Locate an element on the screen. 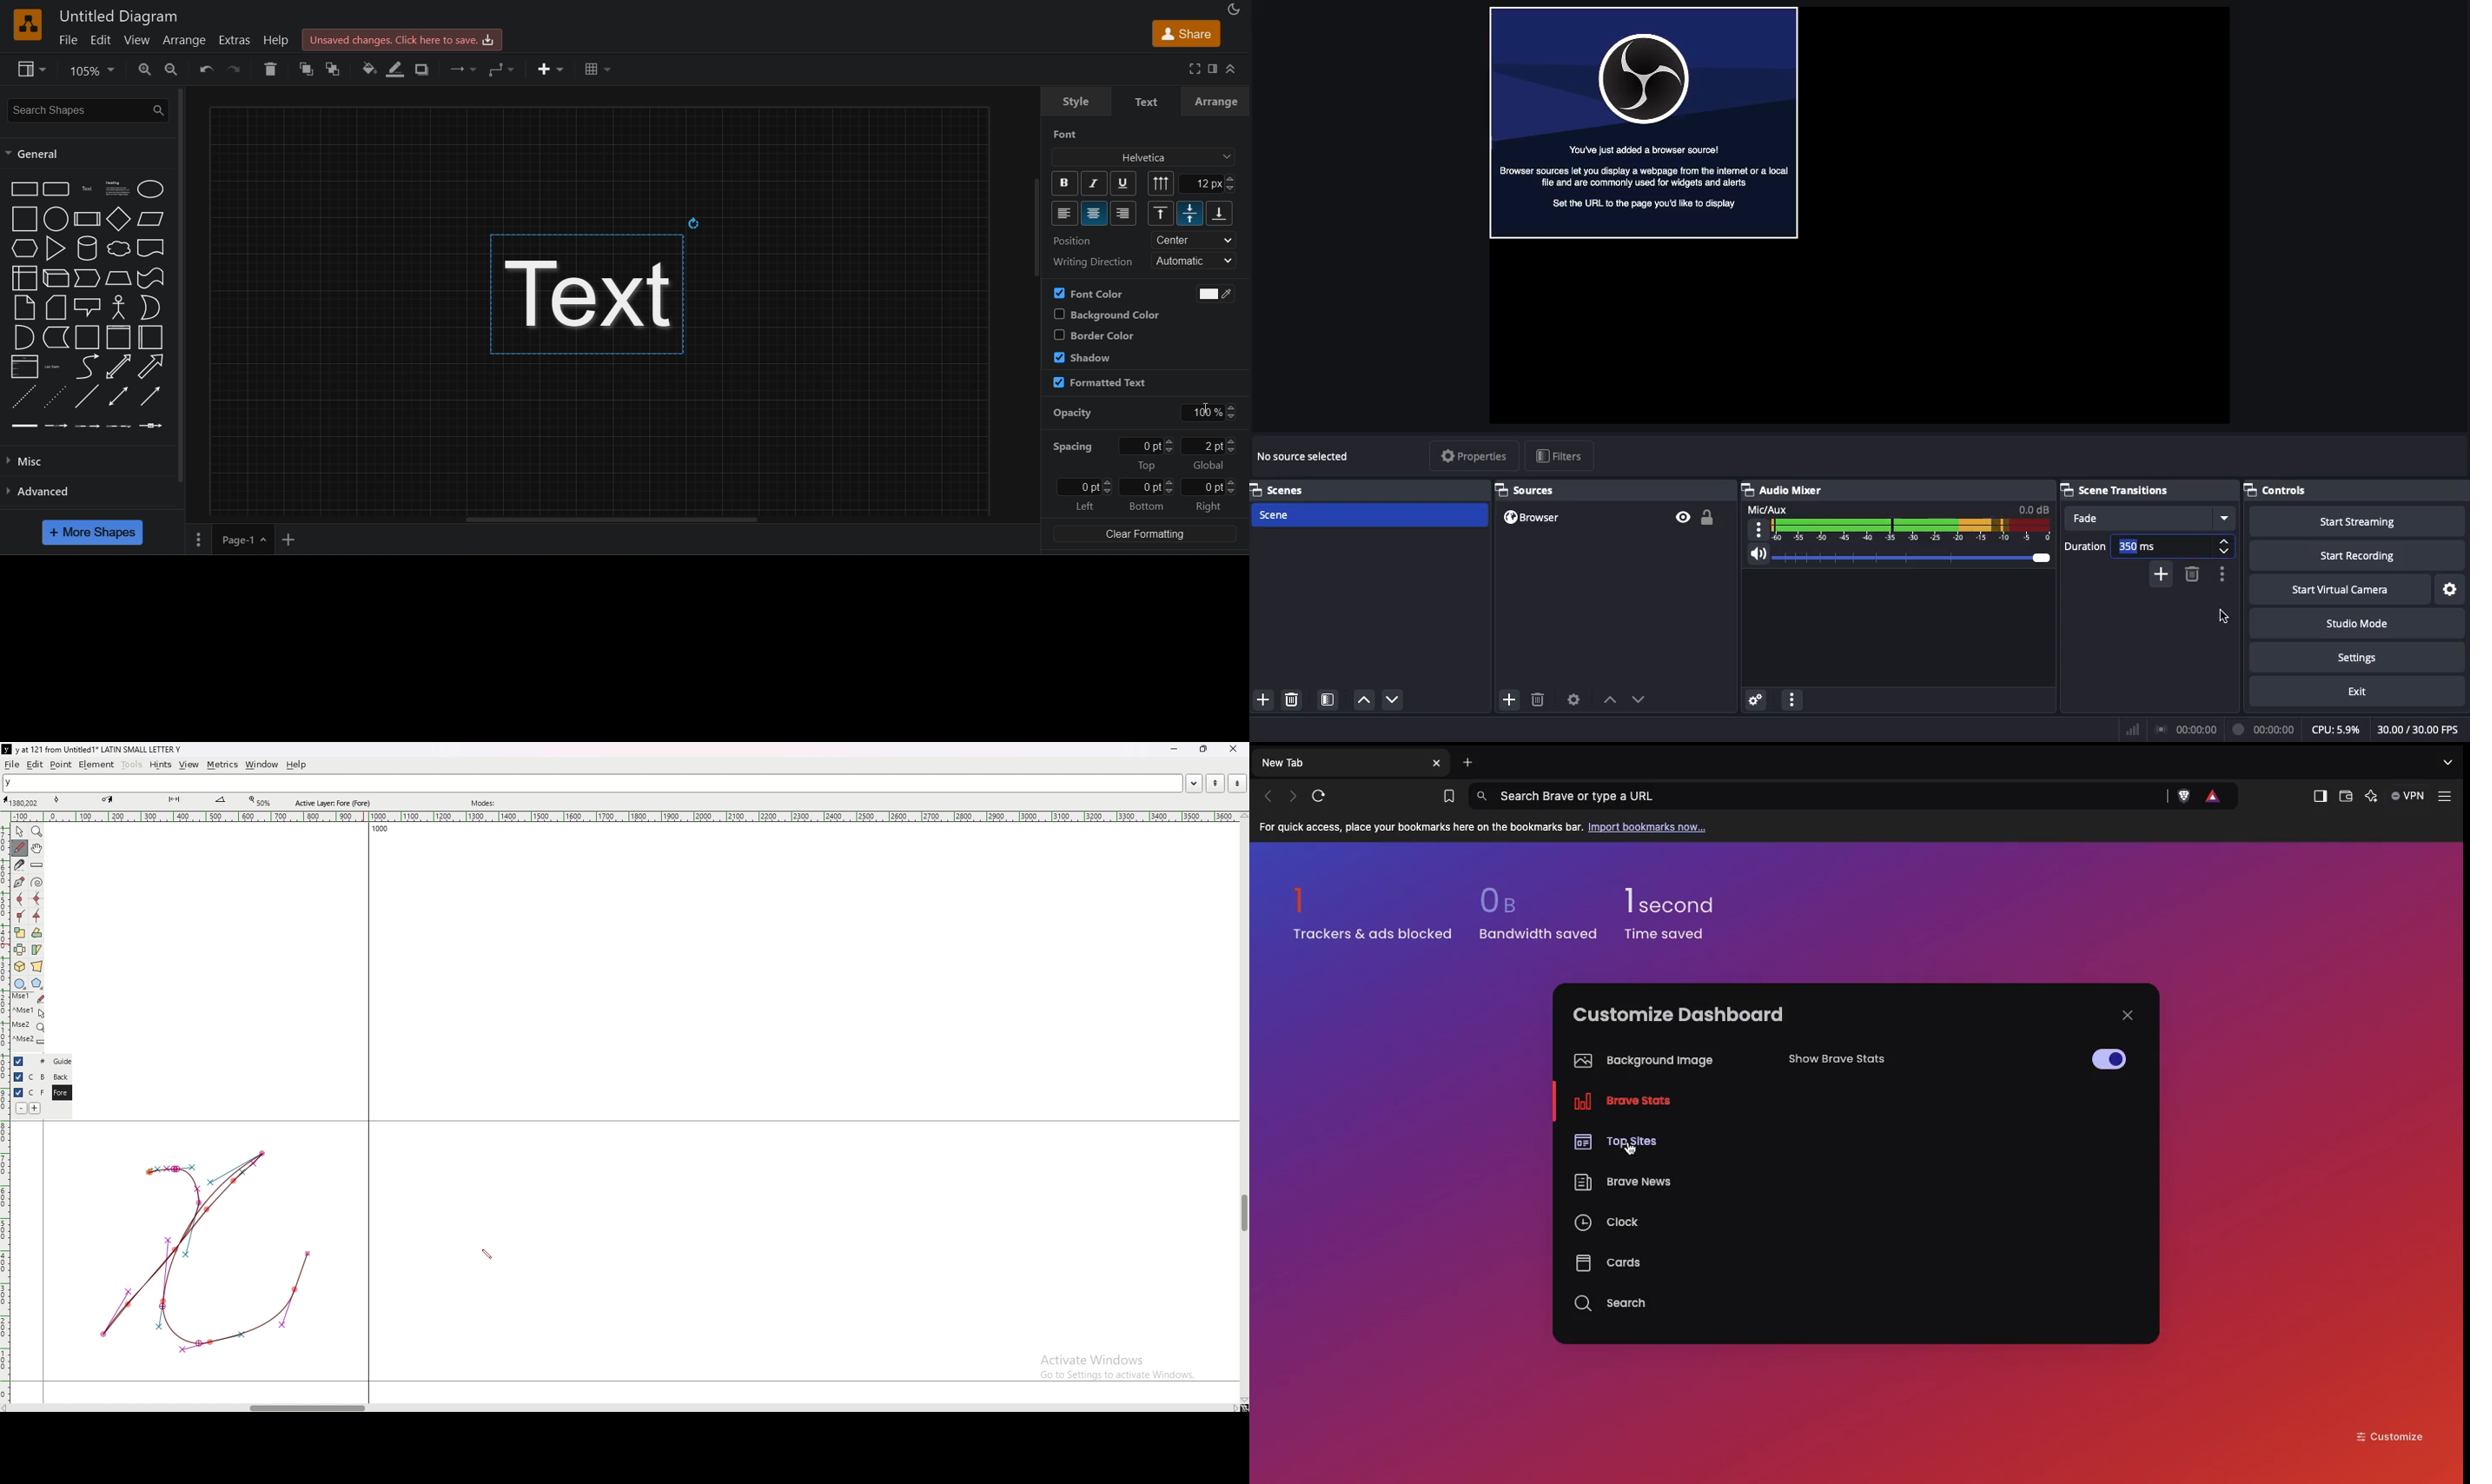  top is located at coordinates (1147, 466).